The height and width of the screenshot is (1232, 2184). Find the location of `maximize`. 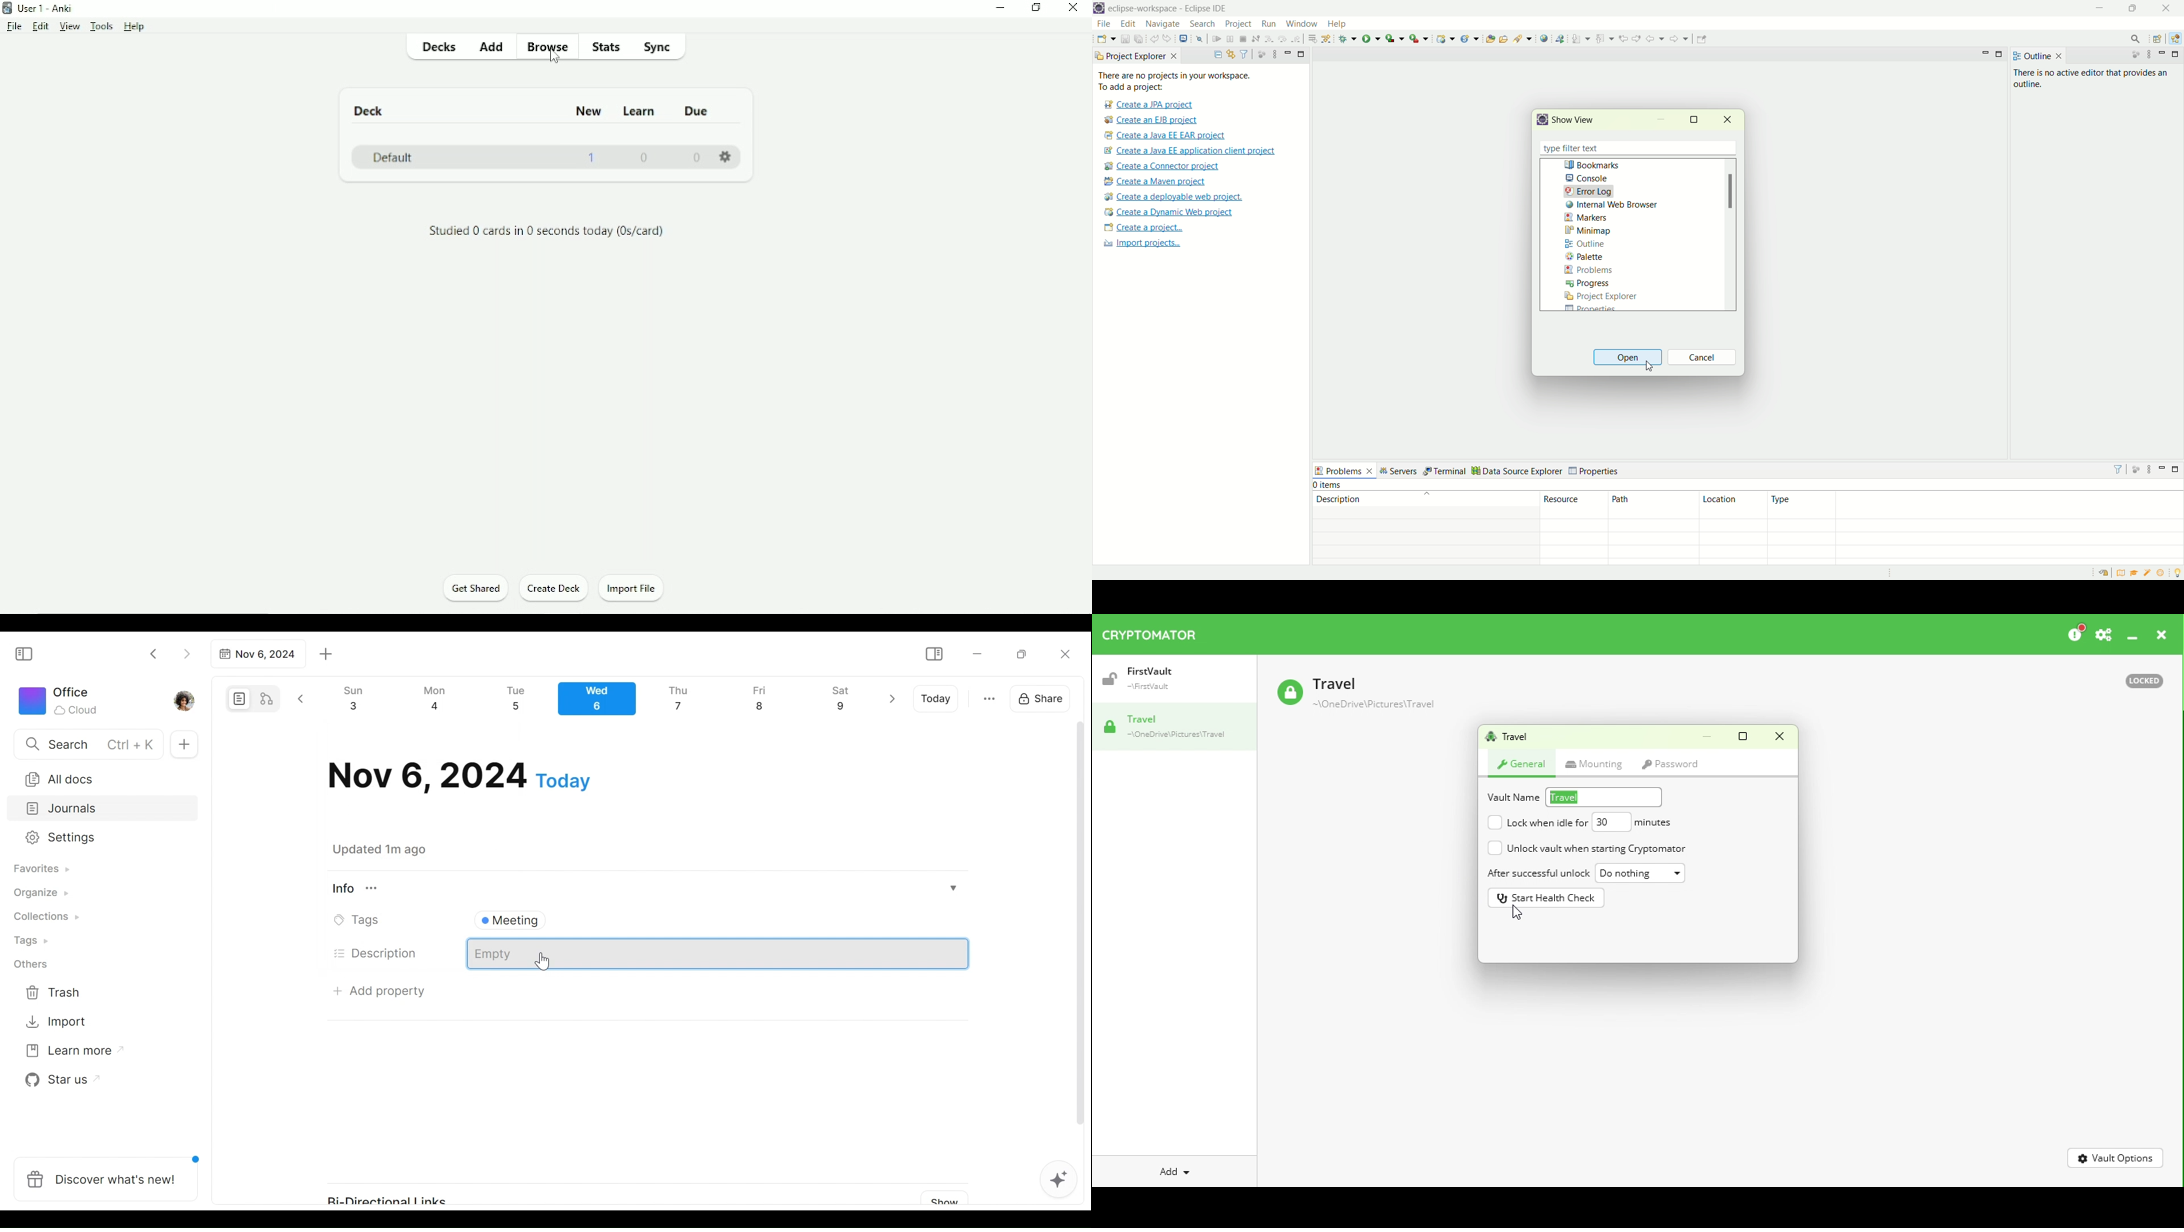

maximize is located at coordinates (1301, 53).